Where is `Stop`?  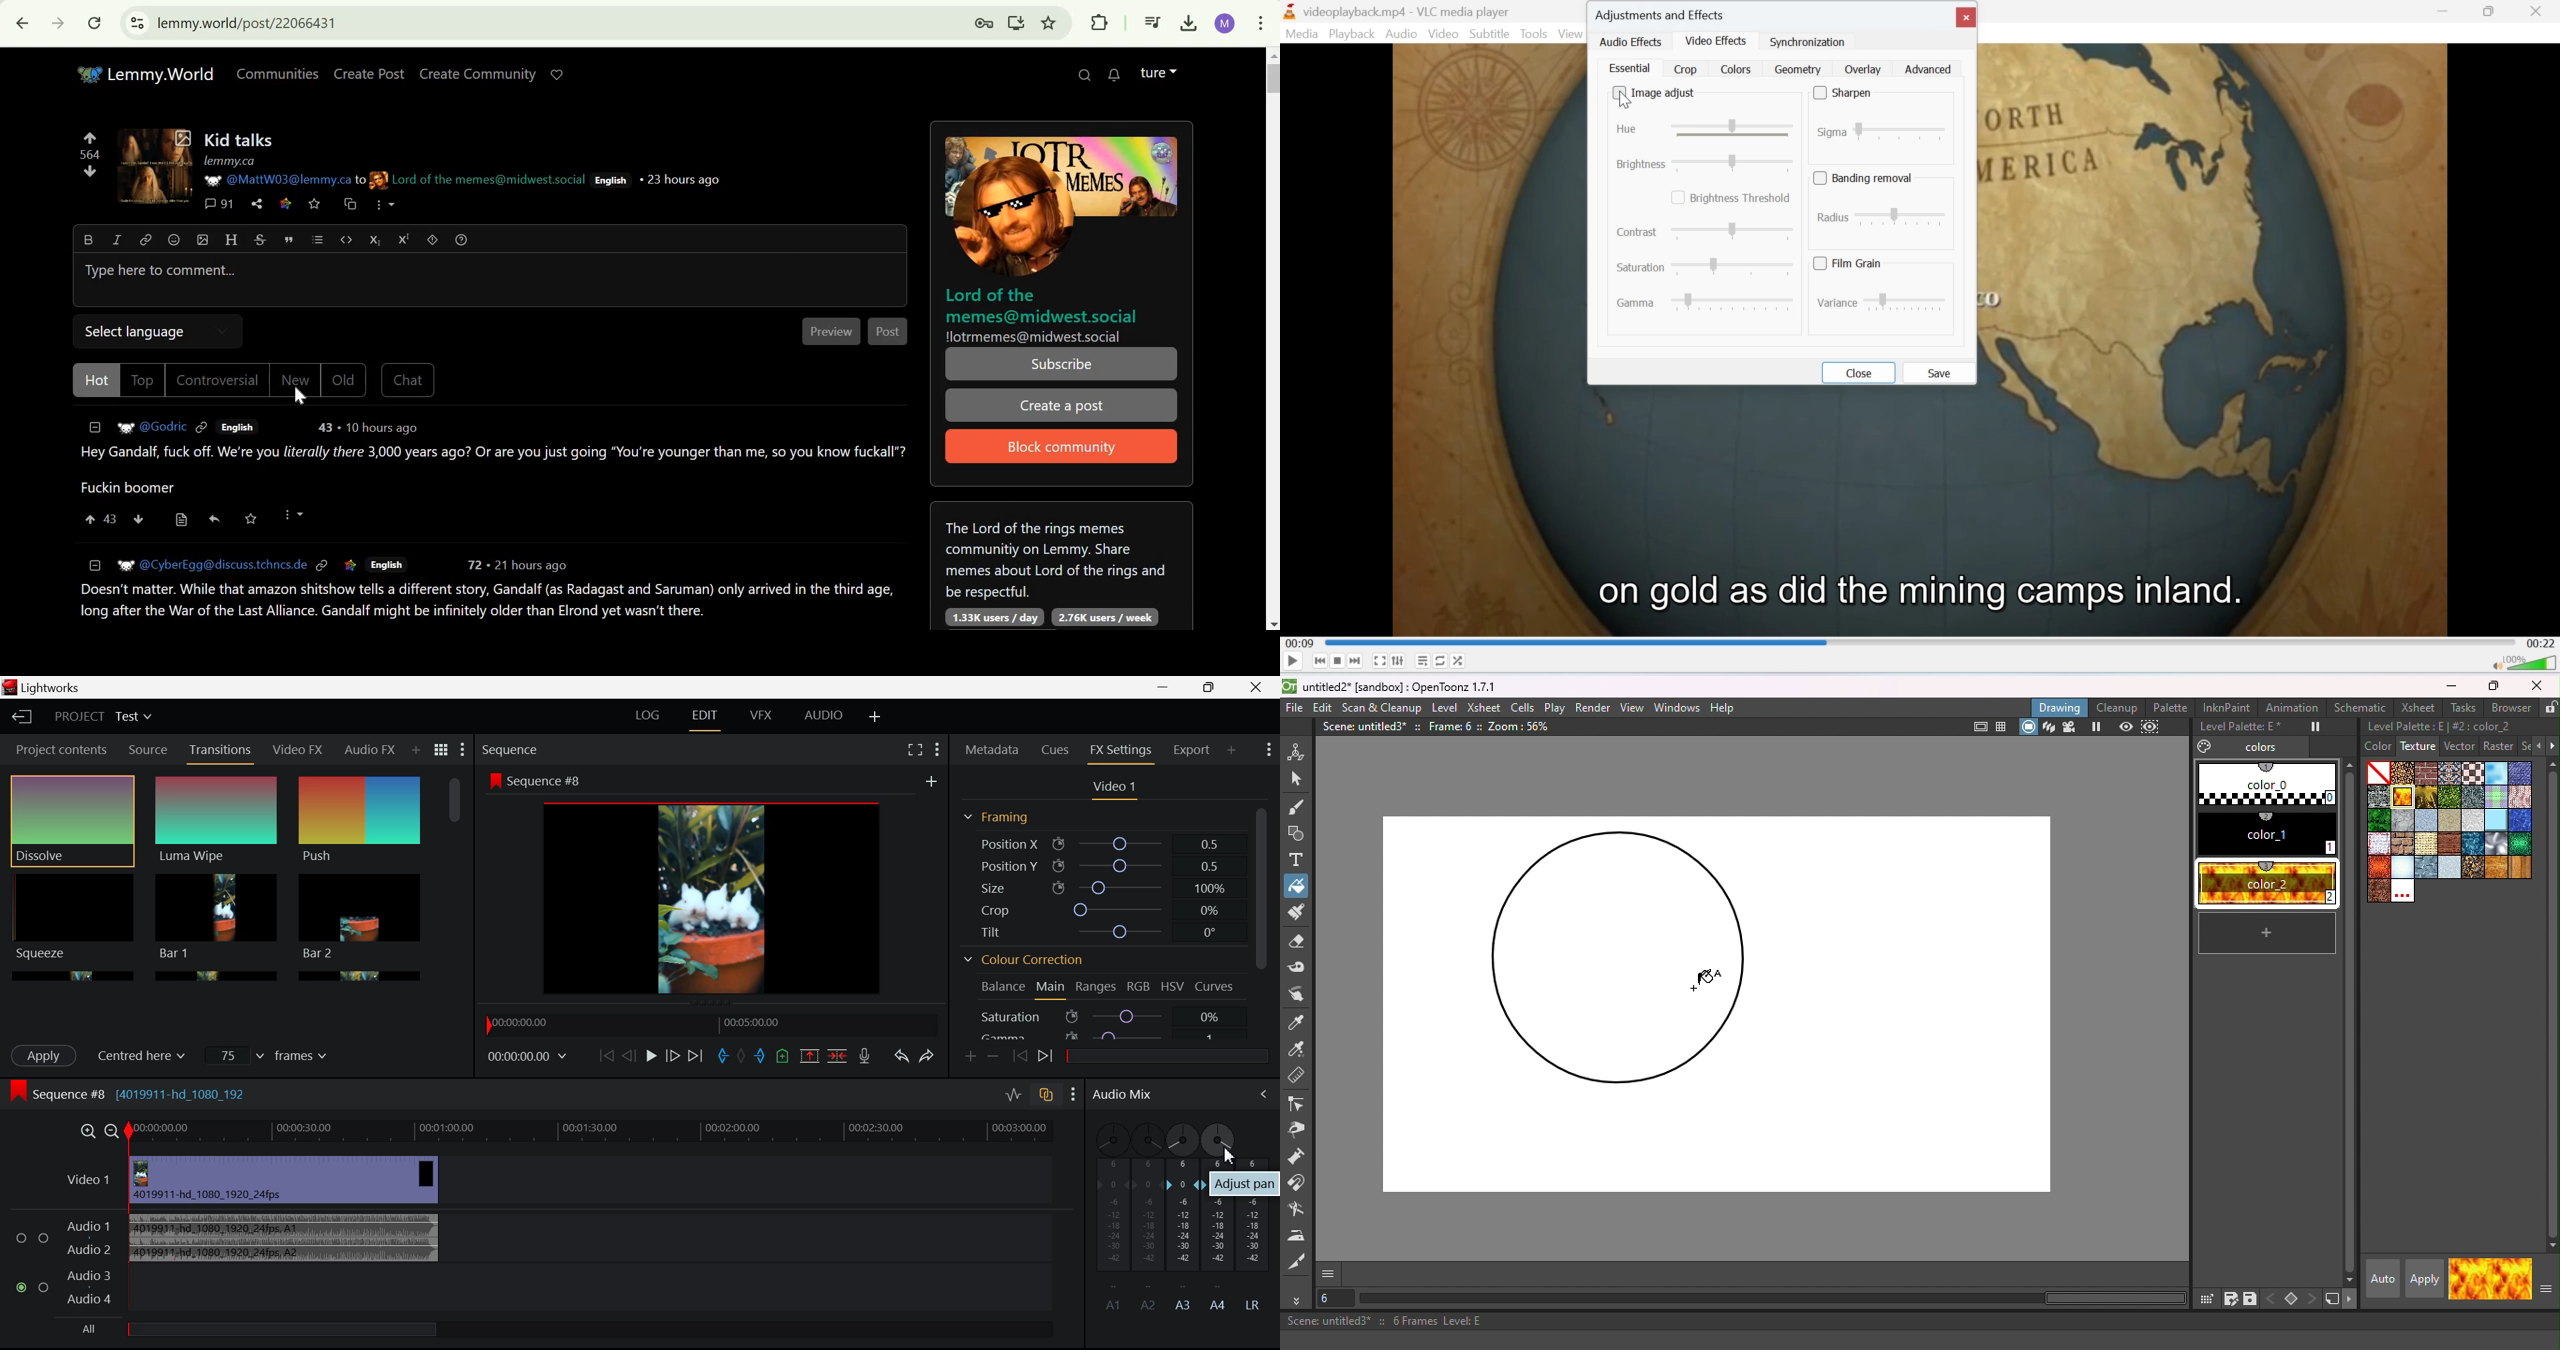
Stop is located at coordinates (1338, 662).